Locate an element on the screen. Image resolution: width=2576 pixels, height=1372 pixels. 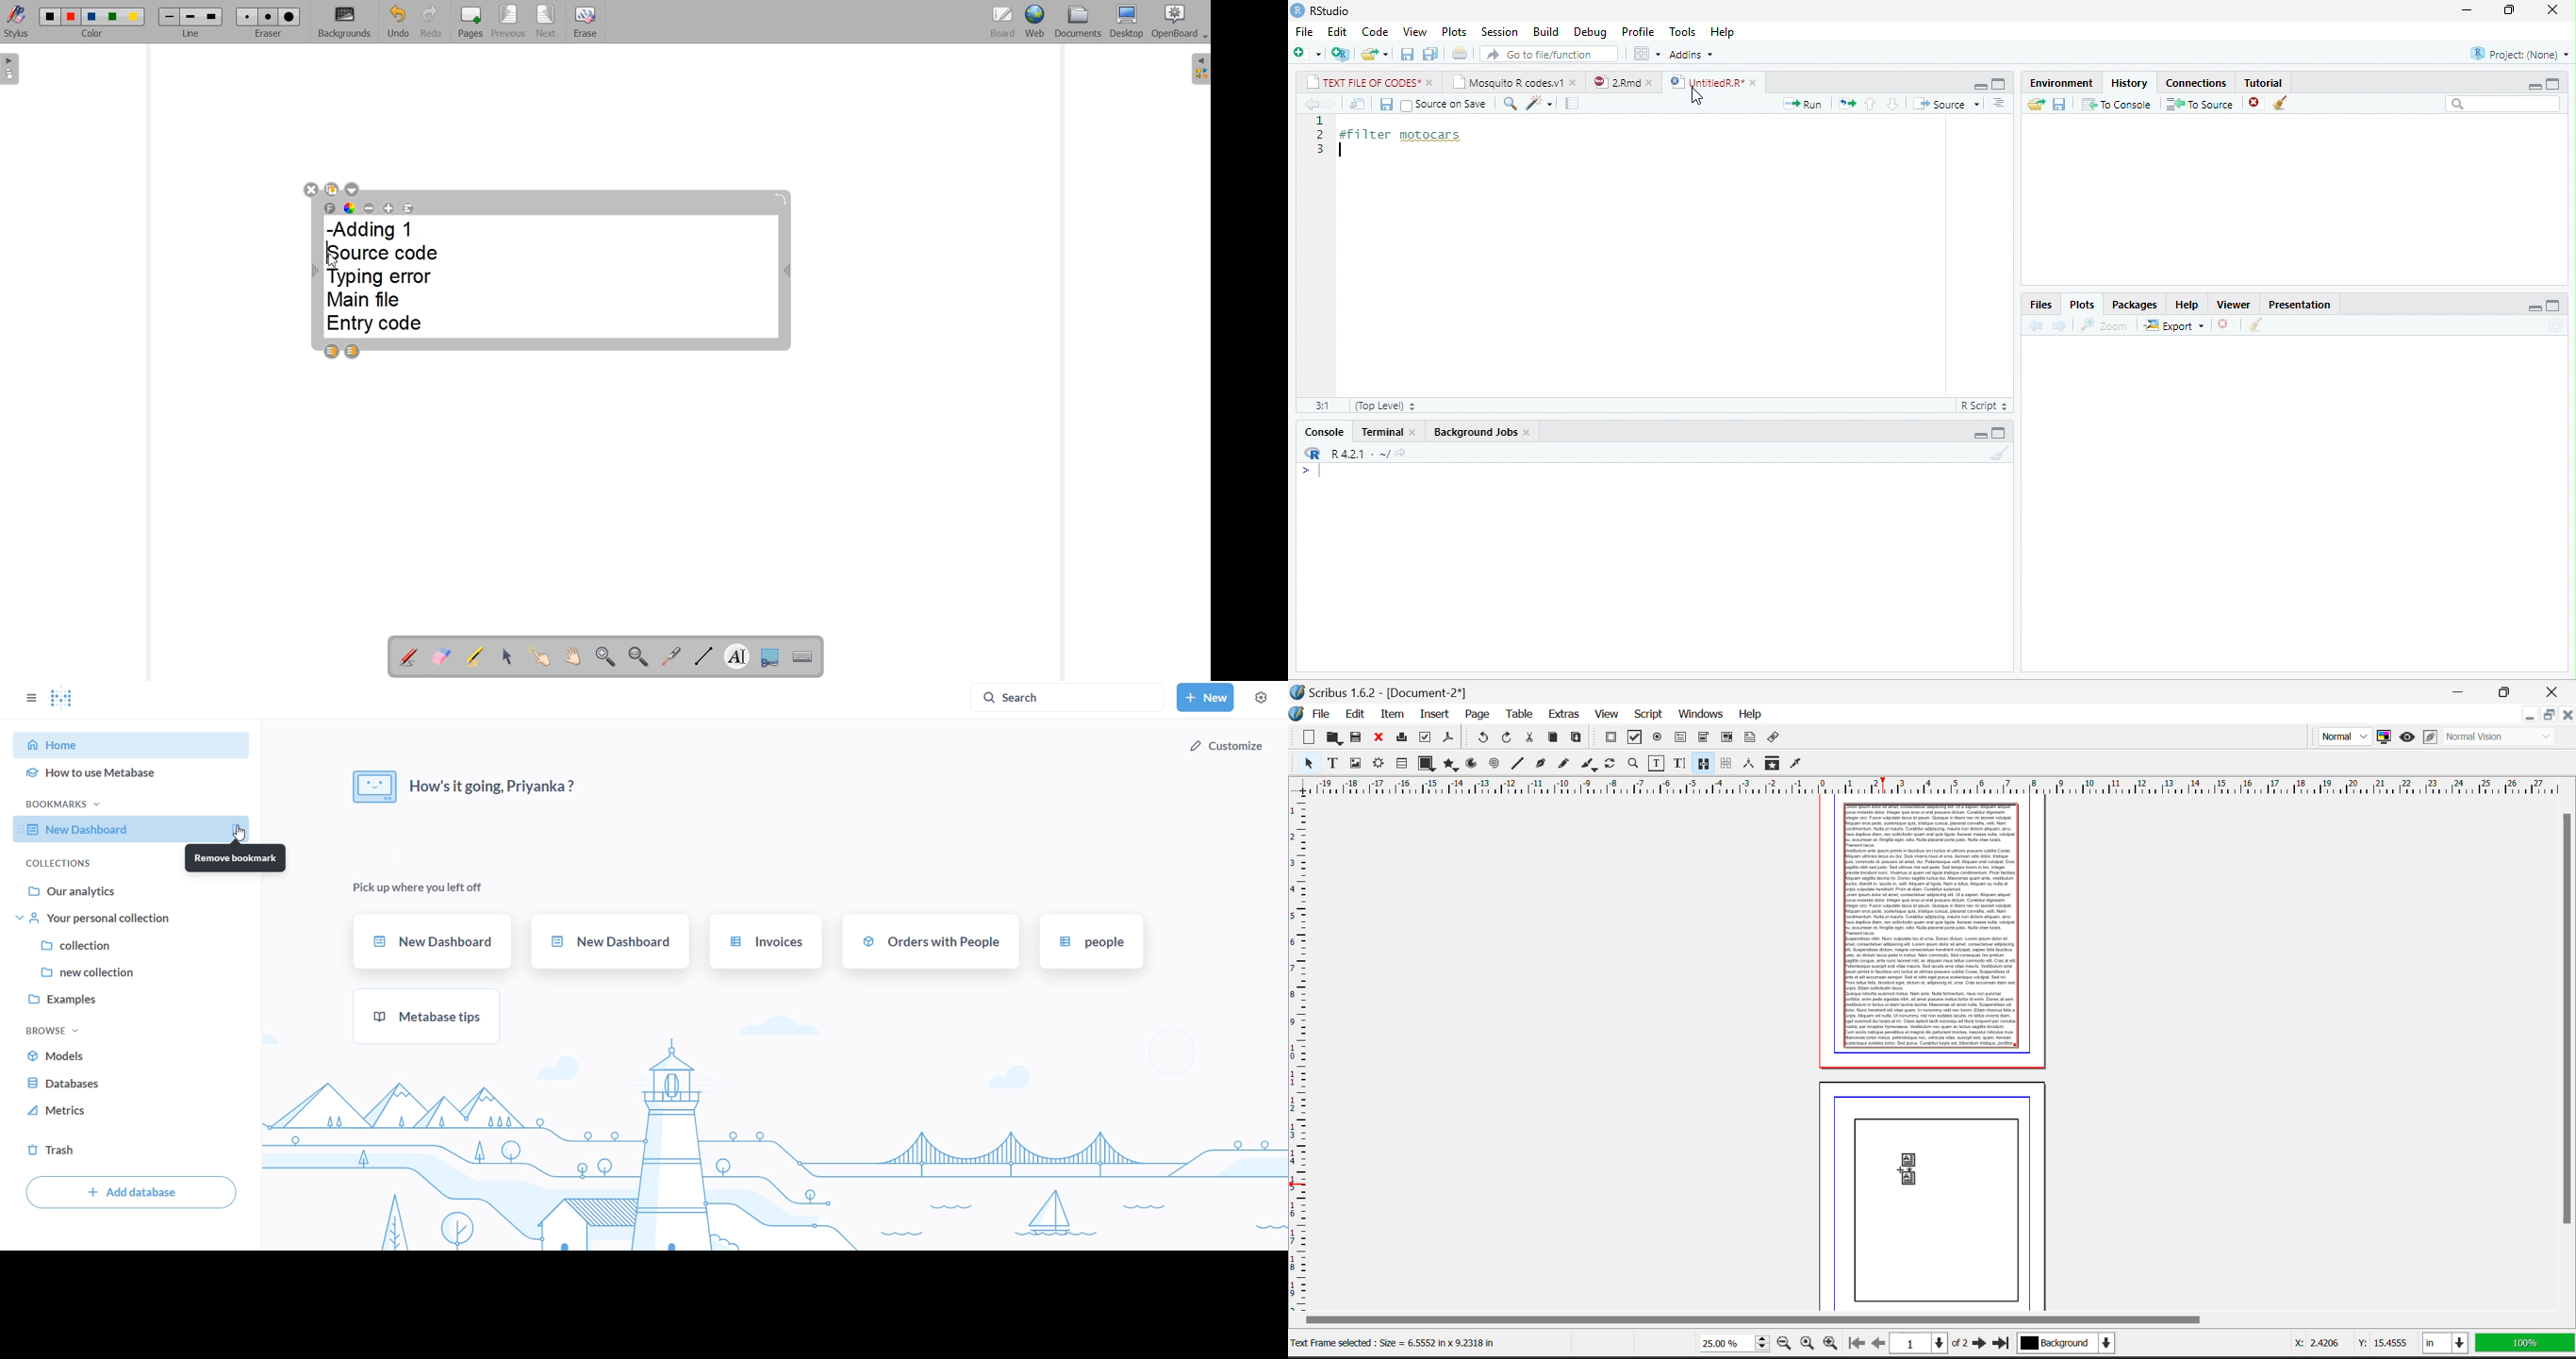
Delink Text Frames is located at coordinates (1727, 763).